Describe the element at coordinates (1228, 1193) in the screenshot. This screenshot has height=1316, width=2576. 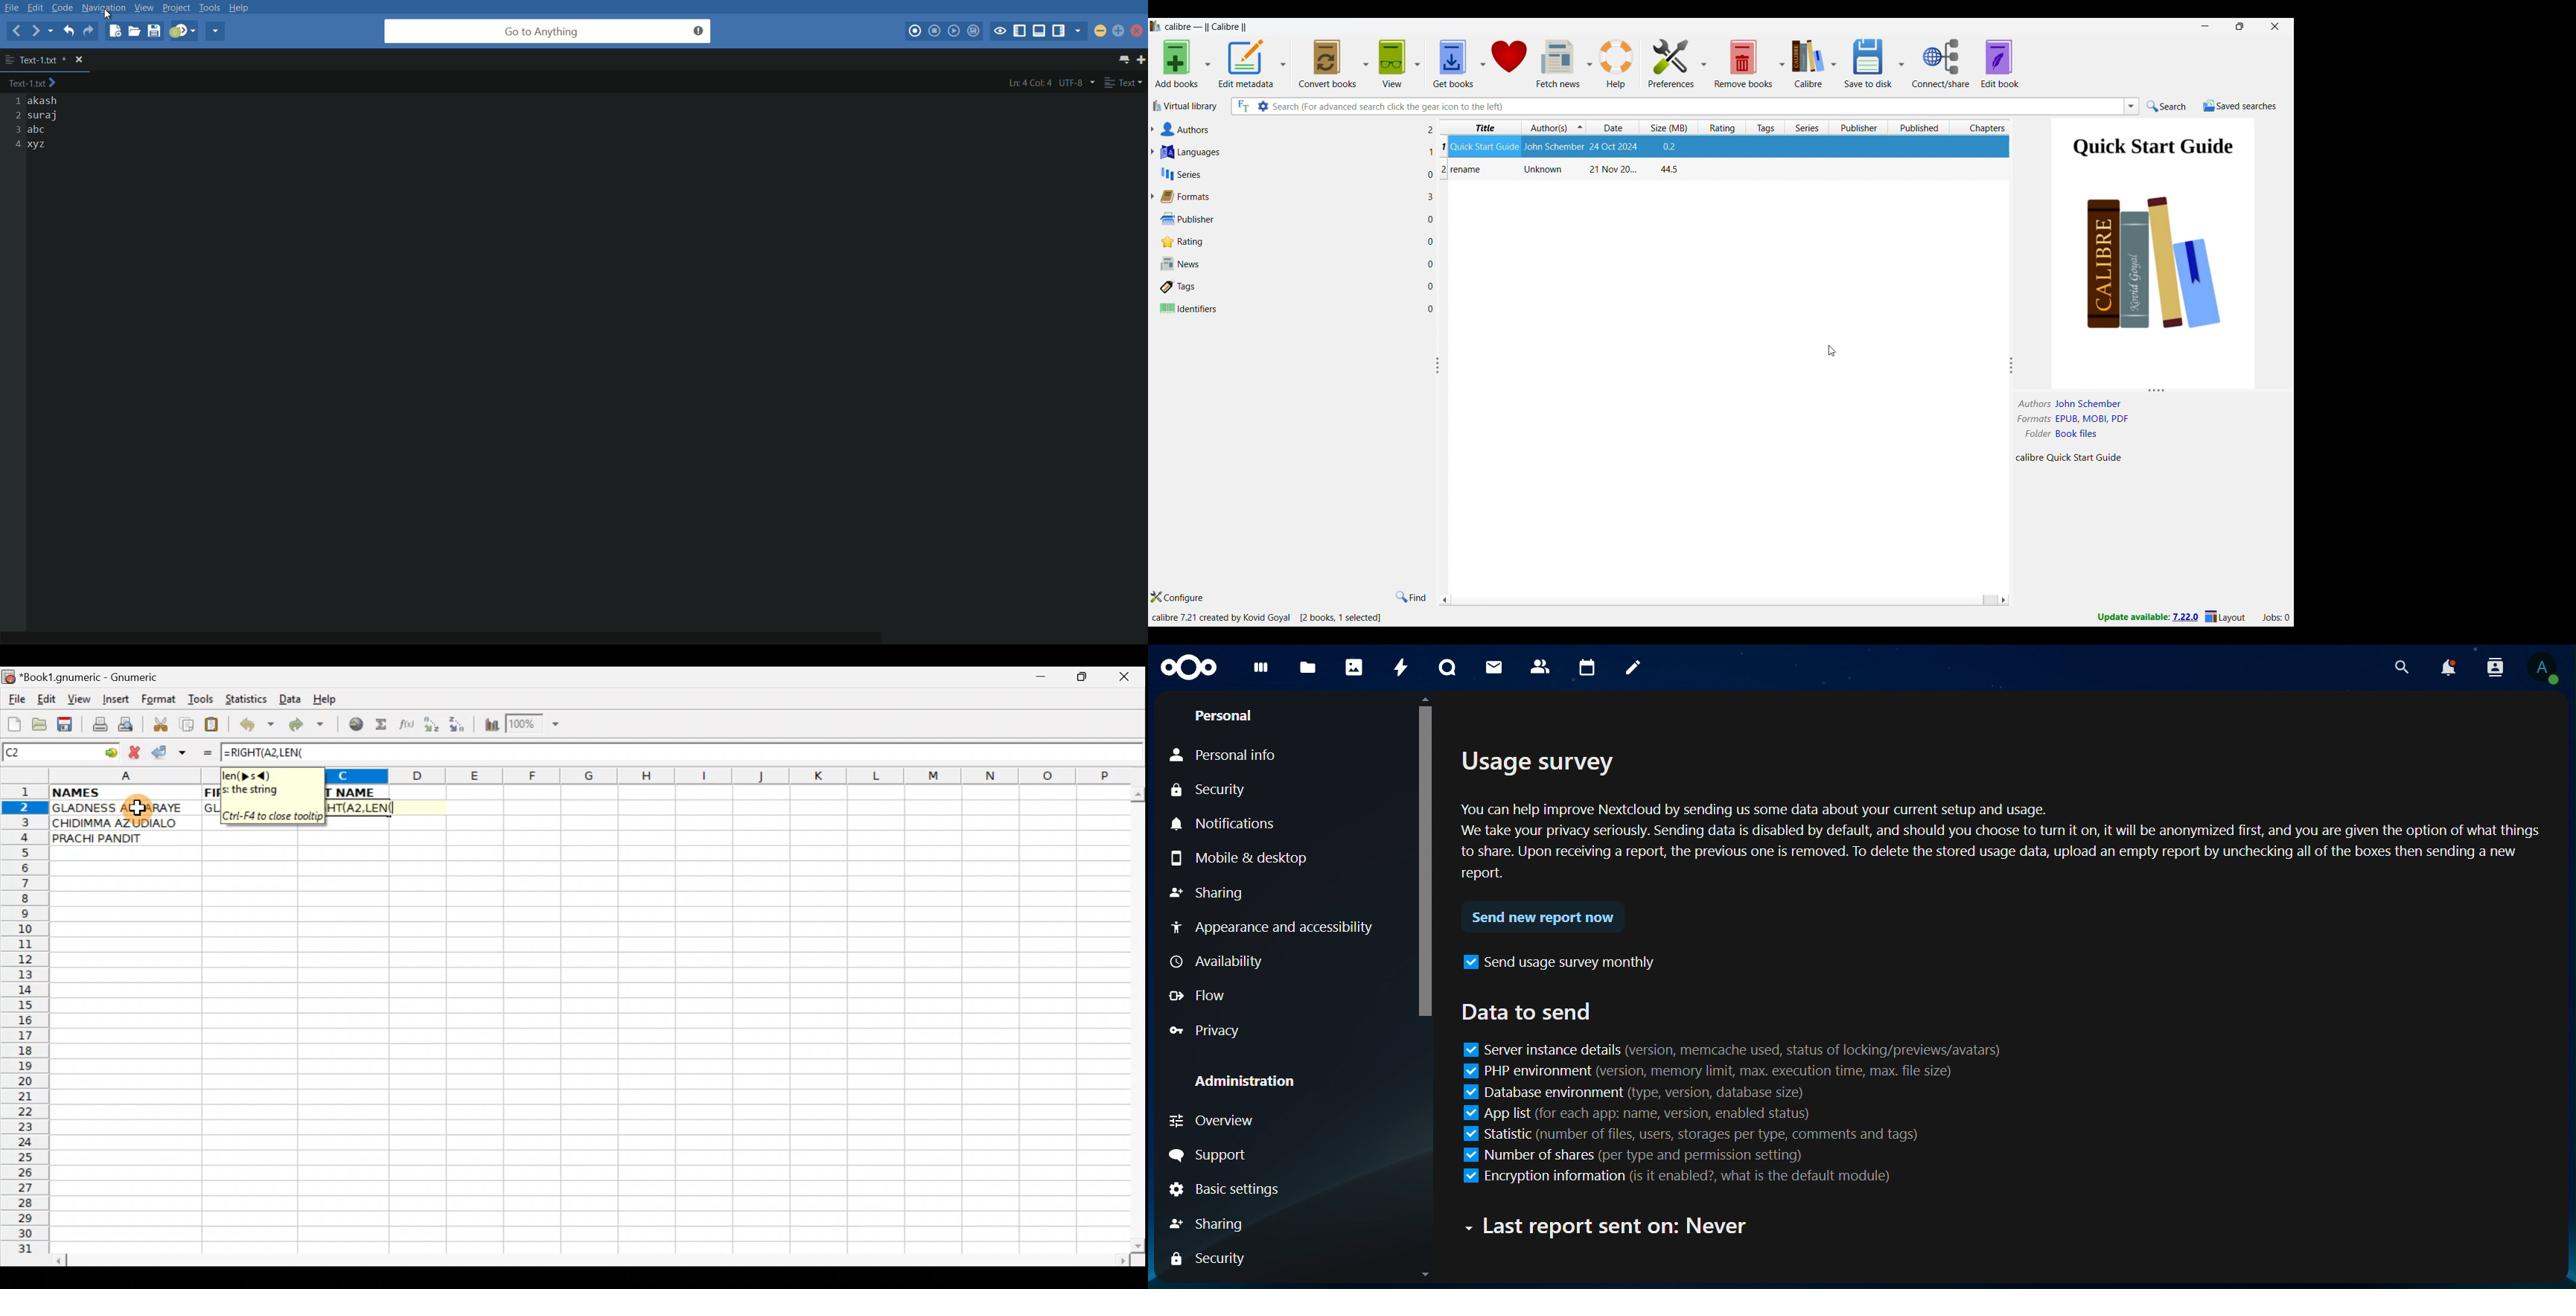
I see `Basic settings` at that location.